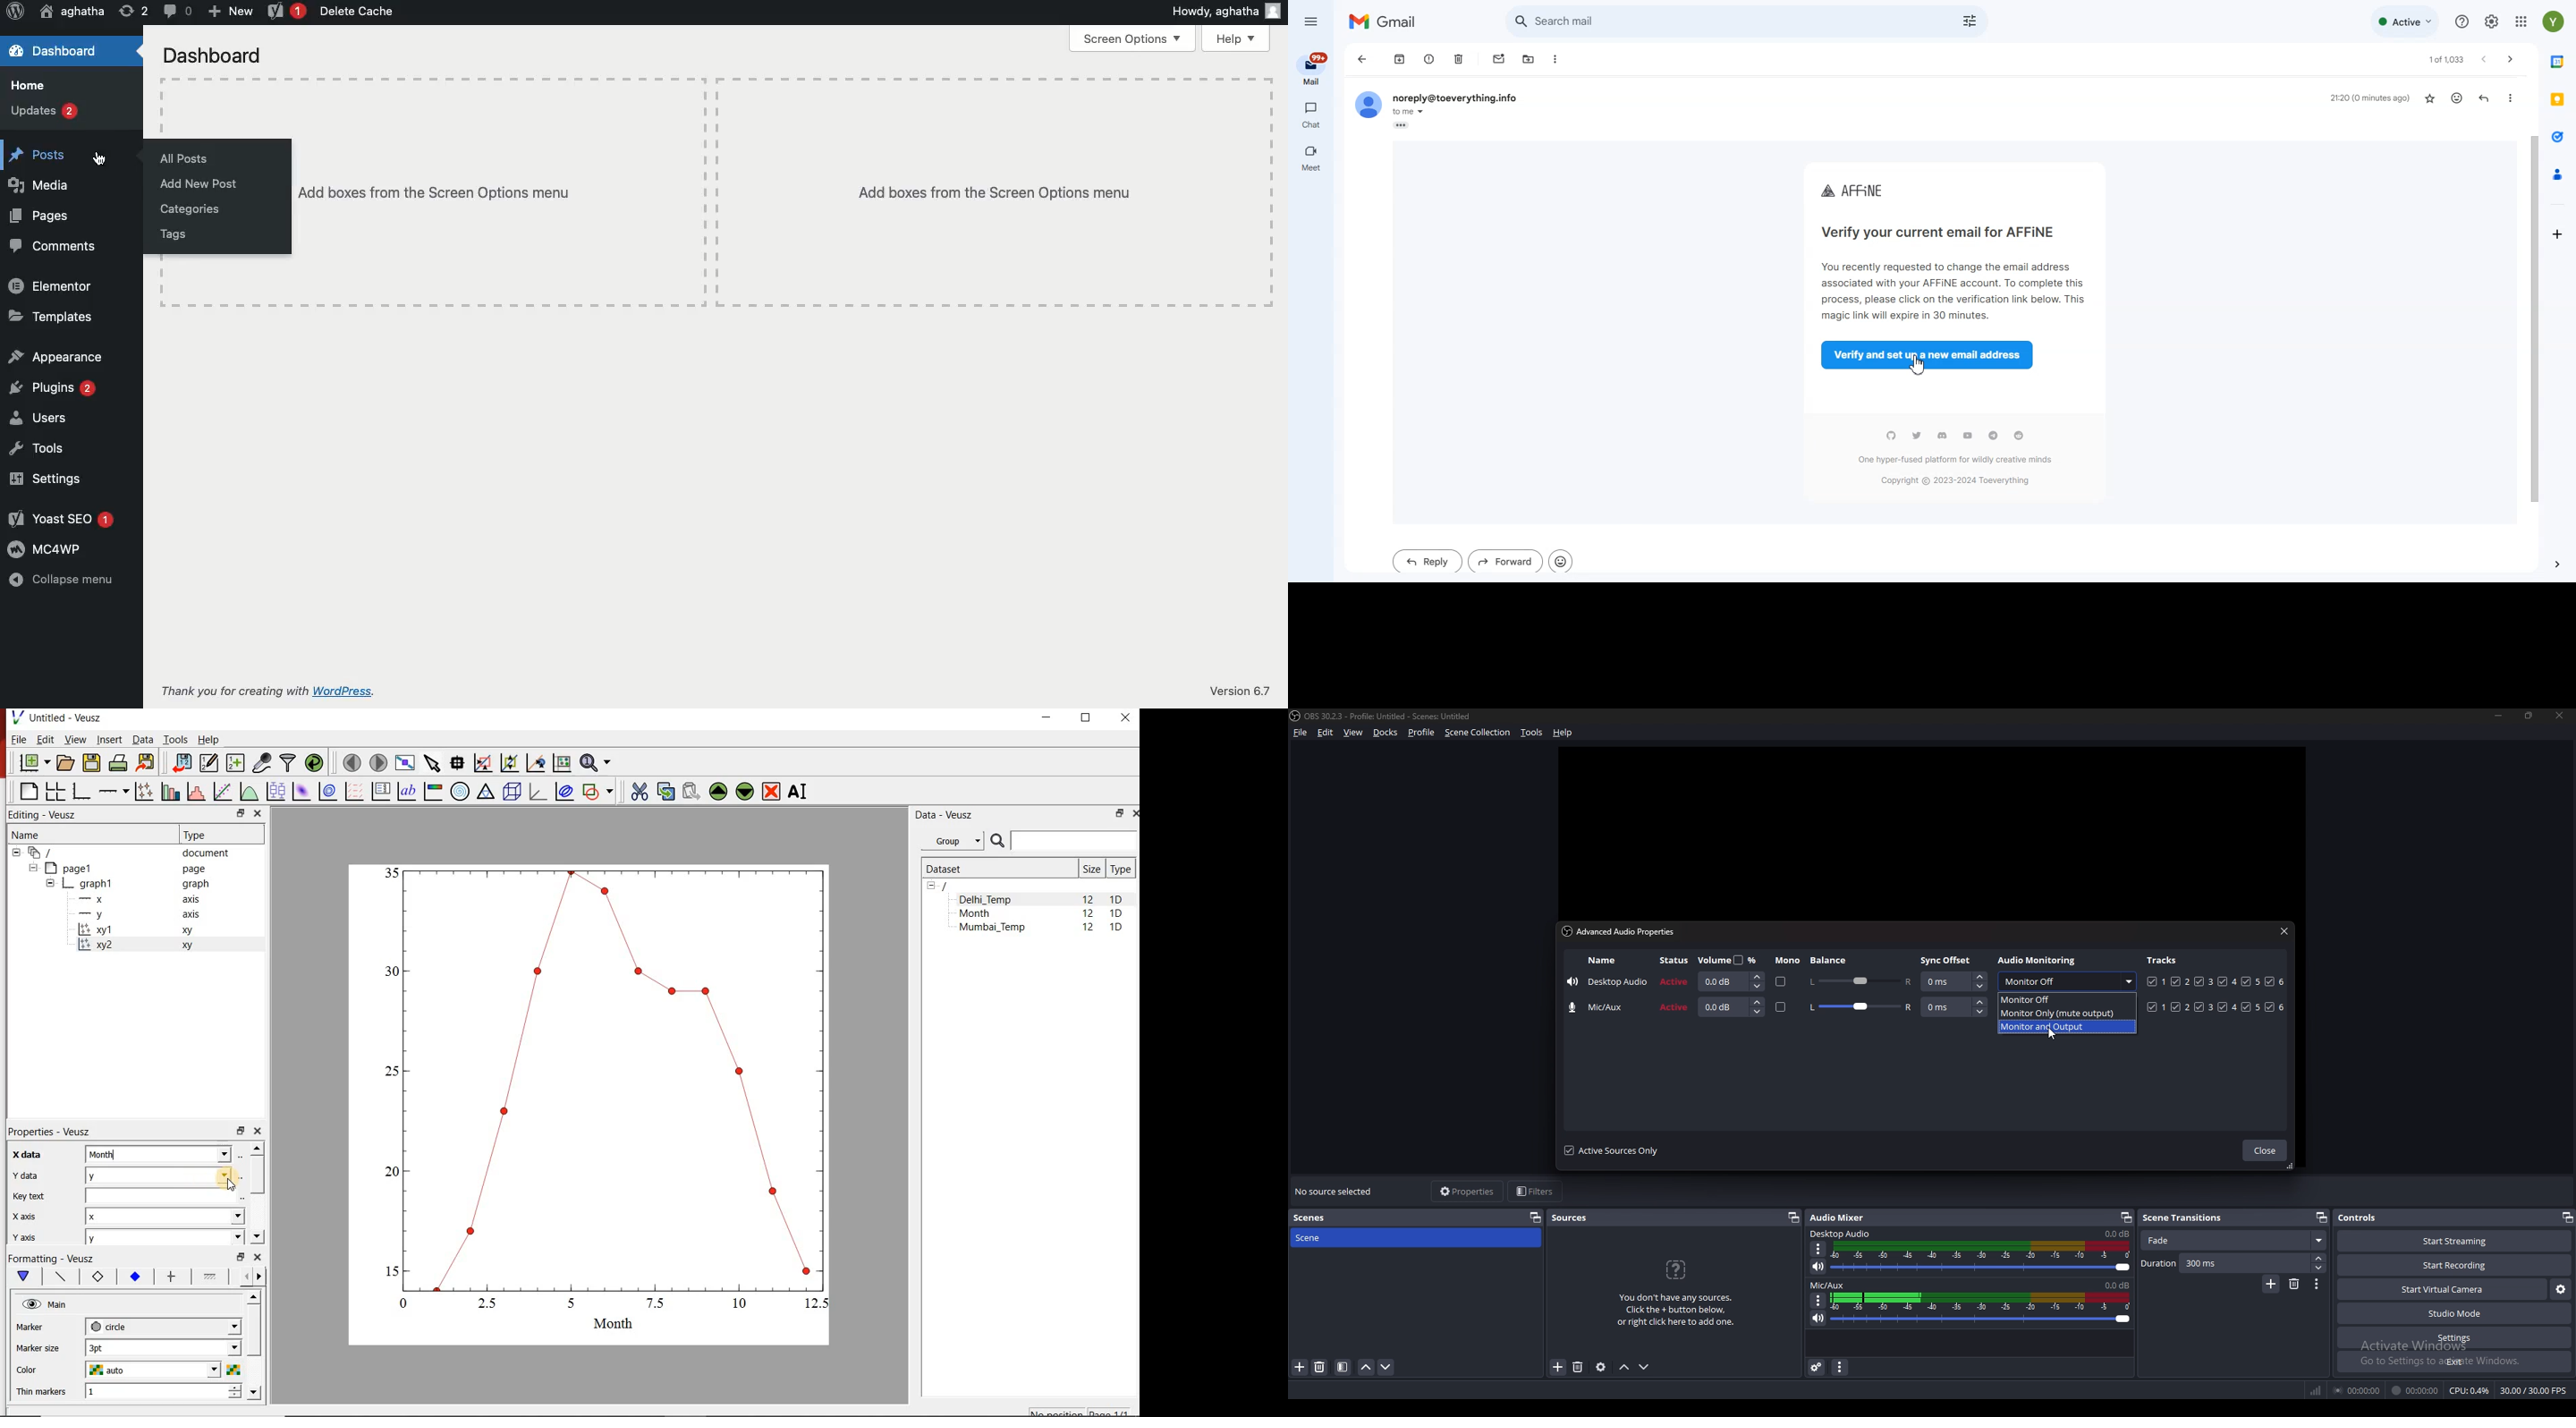  What do you see at coordinates (46, 478) in the screenshot?
I see `Settings` at bounding box center [46, 478].